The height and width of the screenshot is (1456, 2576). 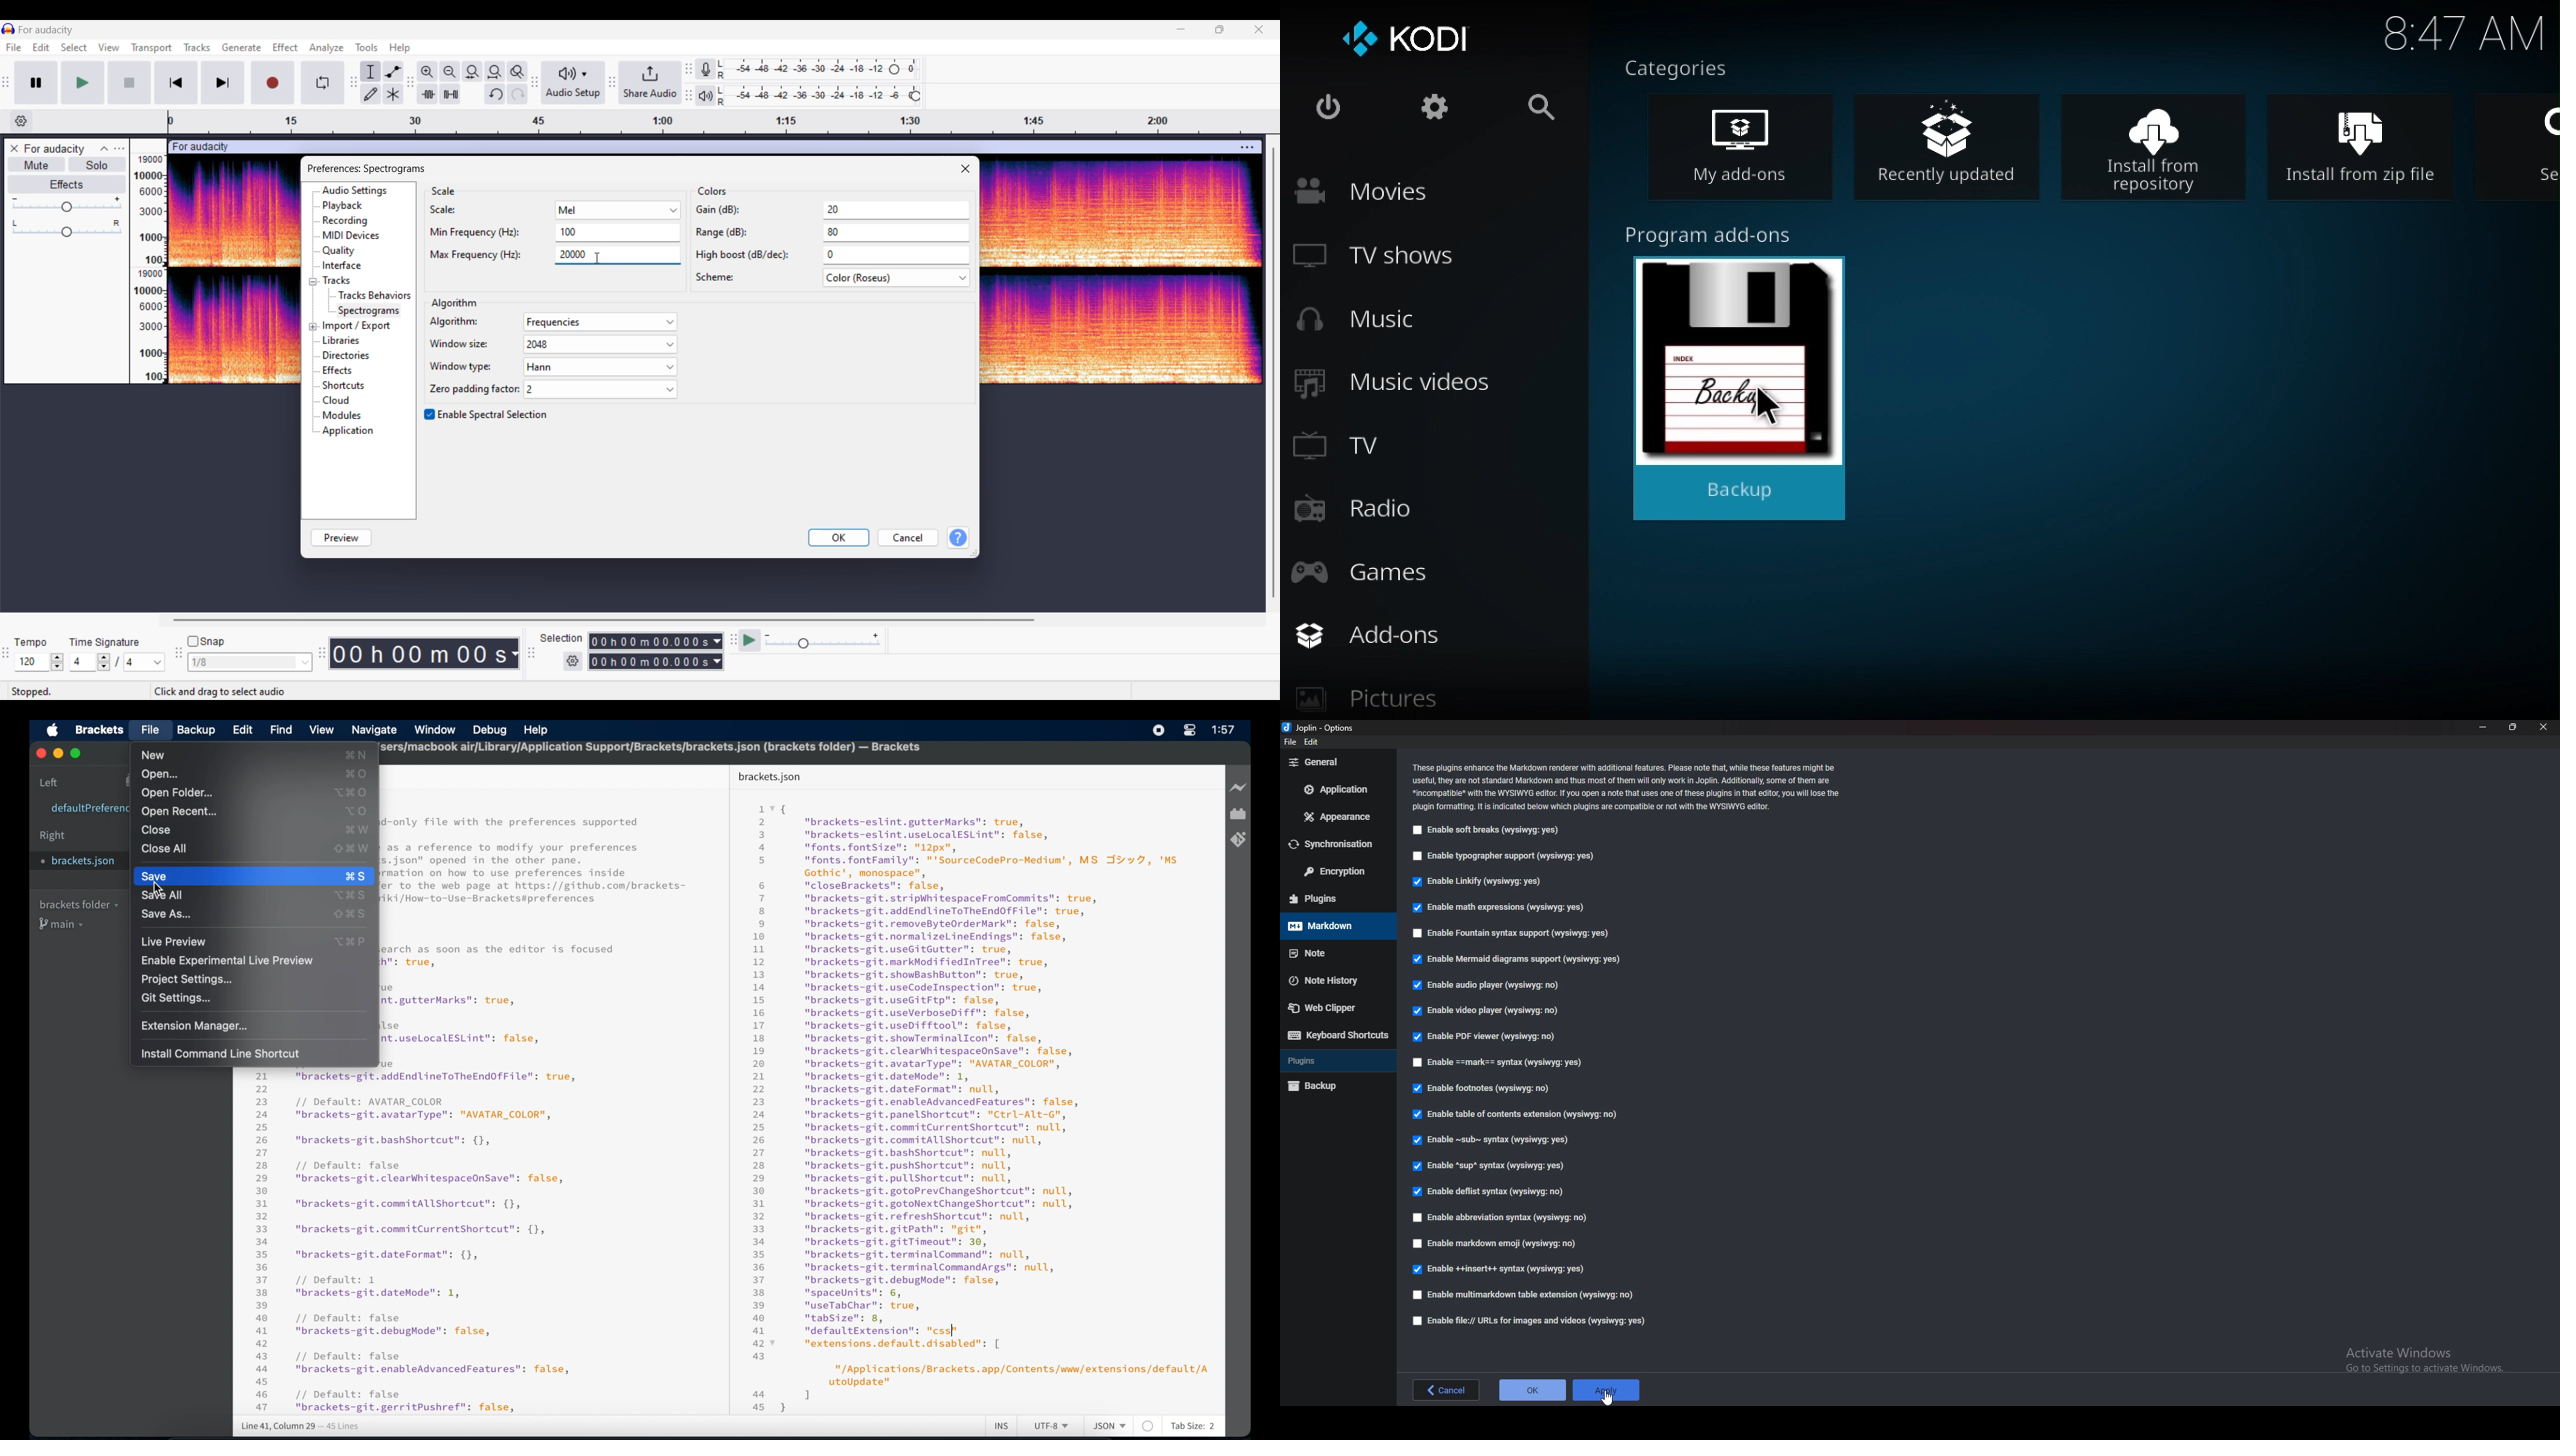 I want to click on shortcuts, so click(x=351, y=386).